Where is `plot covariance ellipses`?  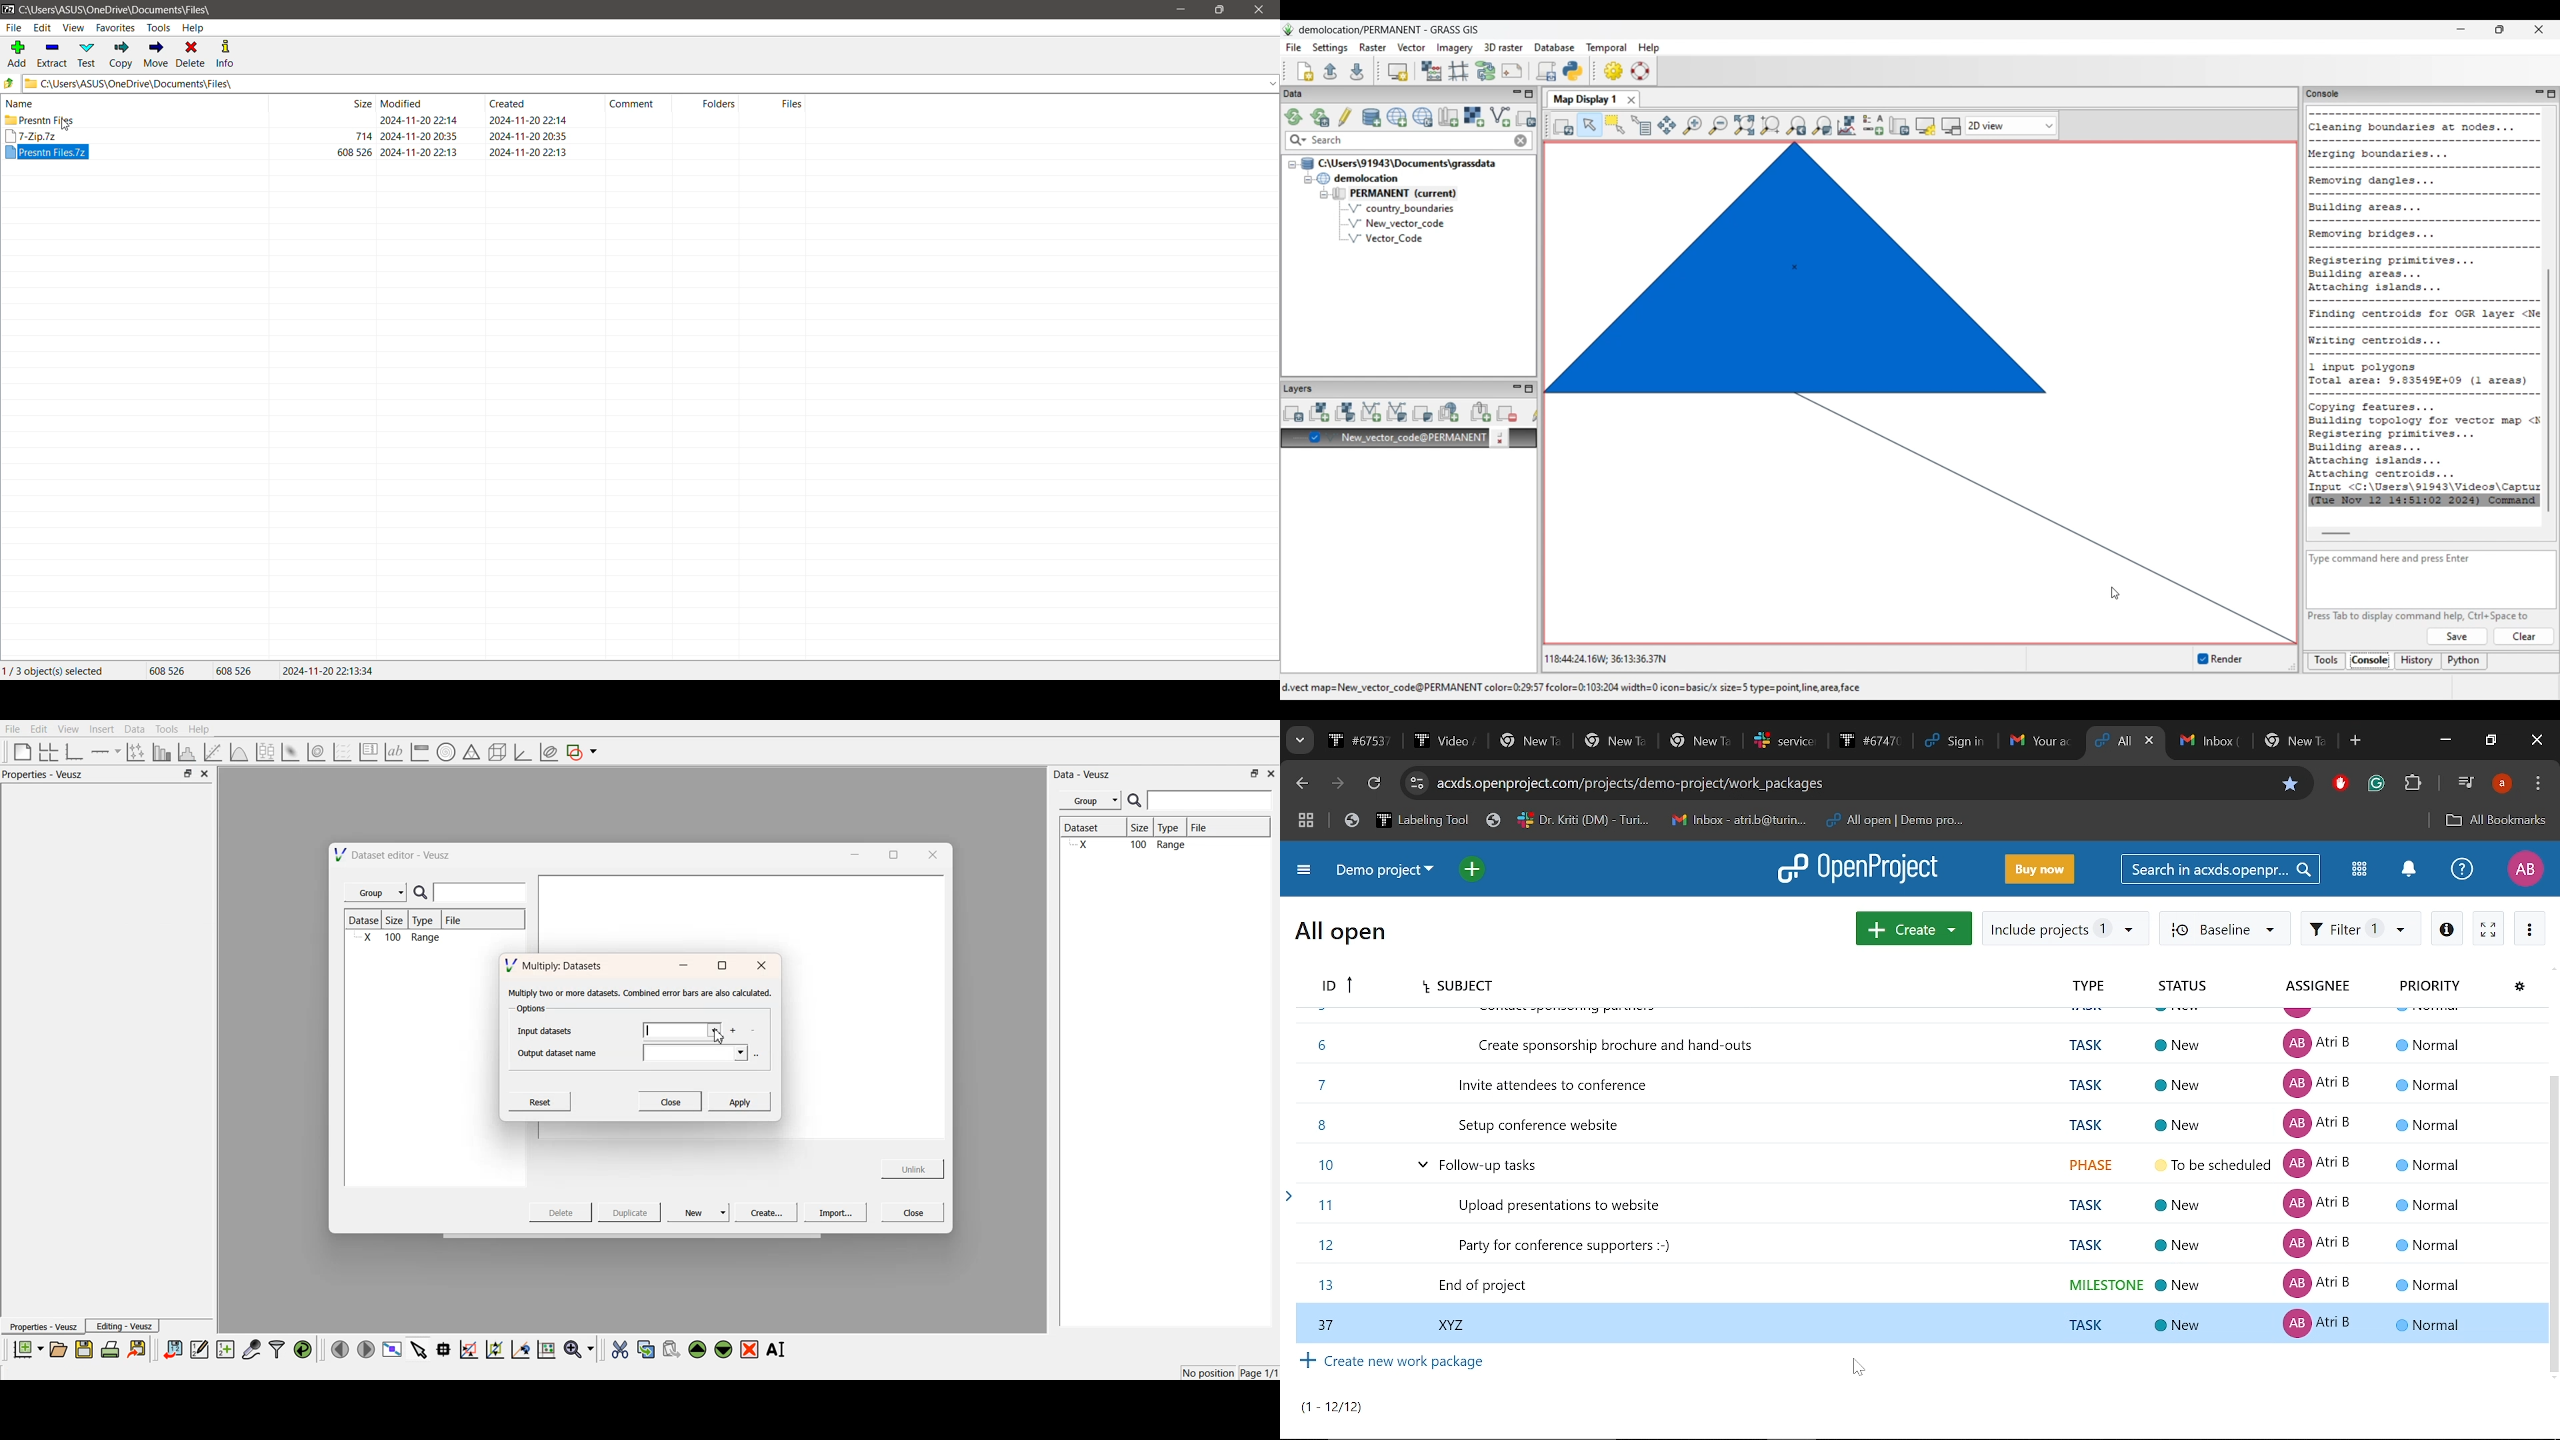
plot covariance ellipses is located at coordinates (548, 753).